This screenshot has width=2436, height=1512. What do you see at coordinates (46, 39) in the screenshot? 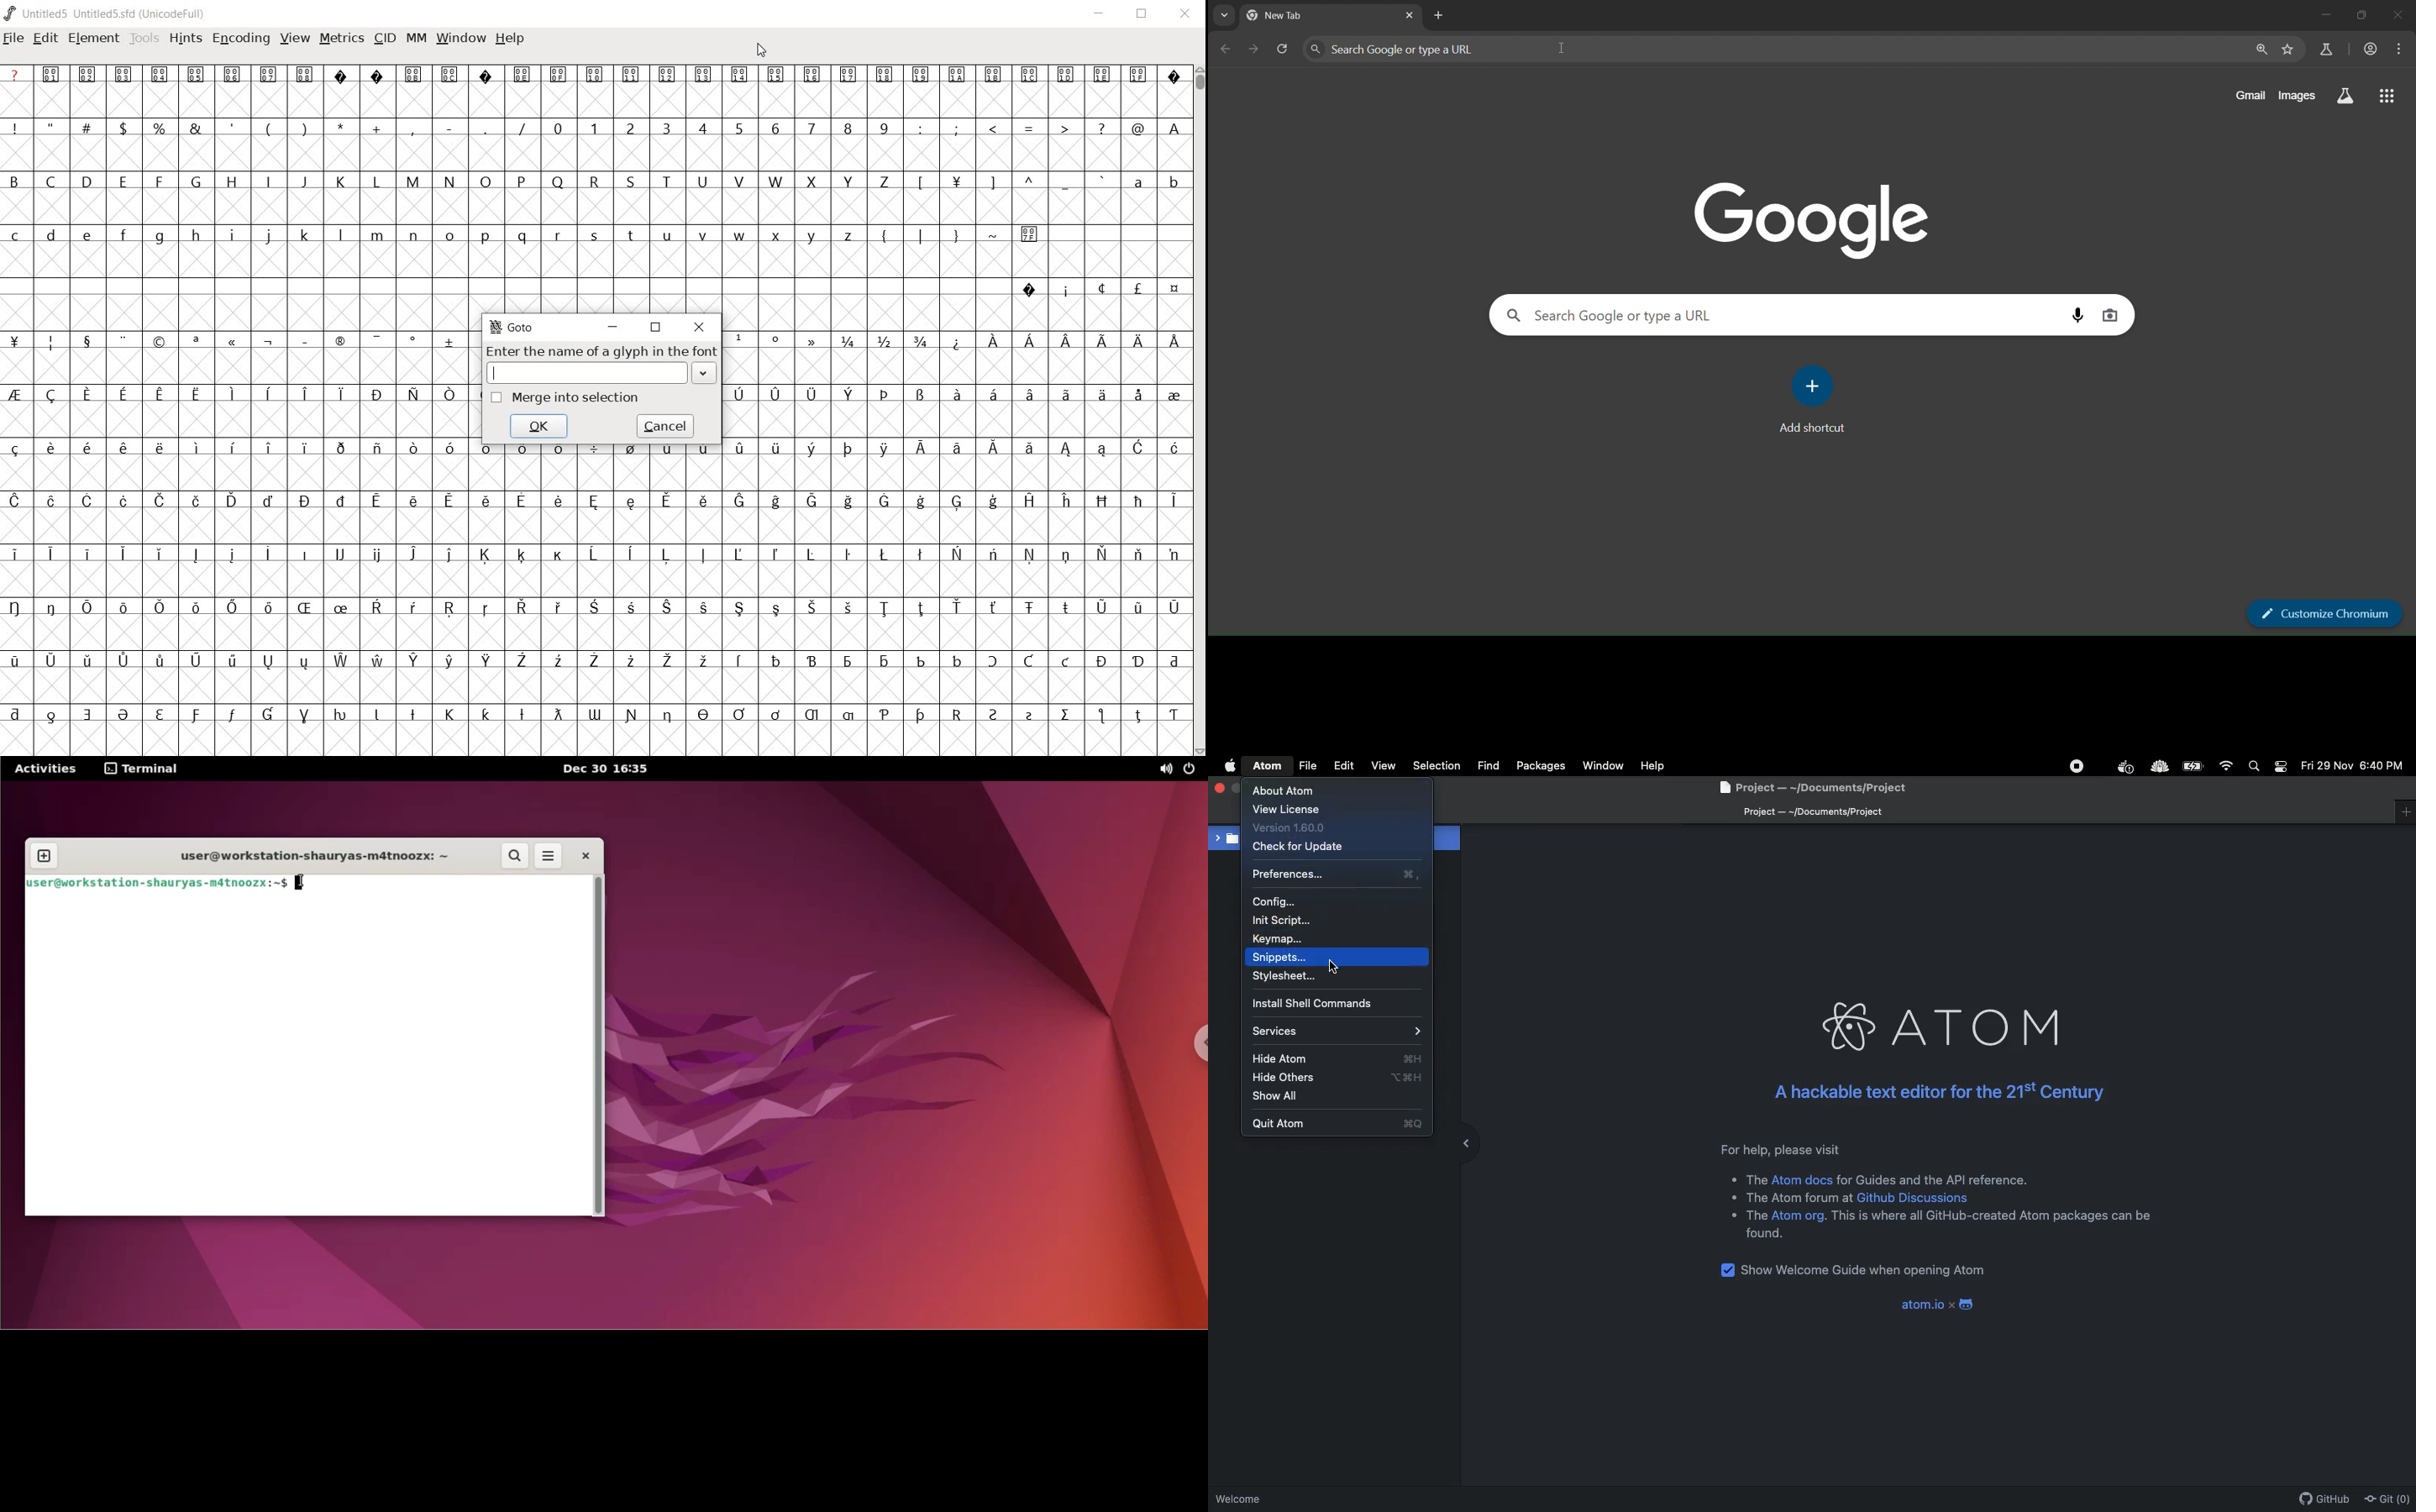
I see `edit` at bounding box center [46, 39].